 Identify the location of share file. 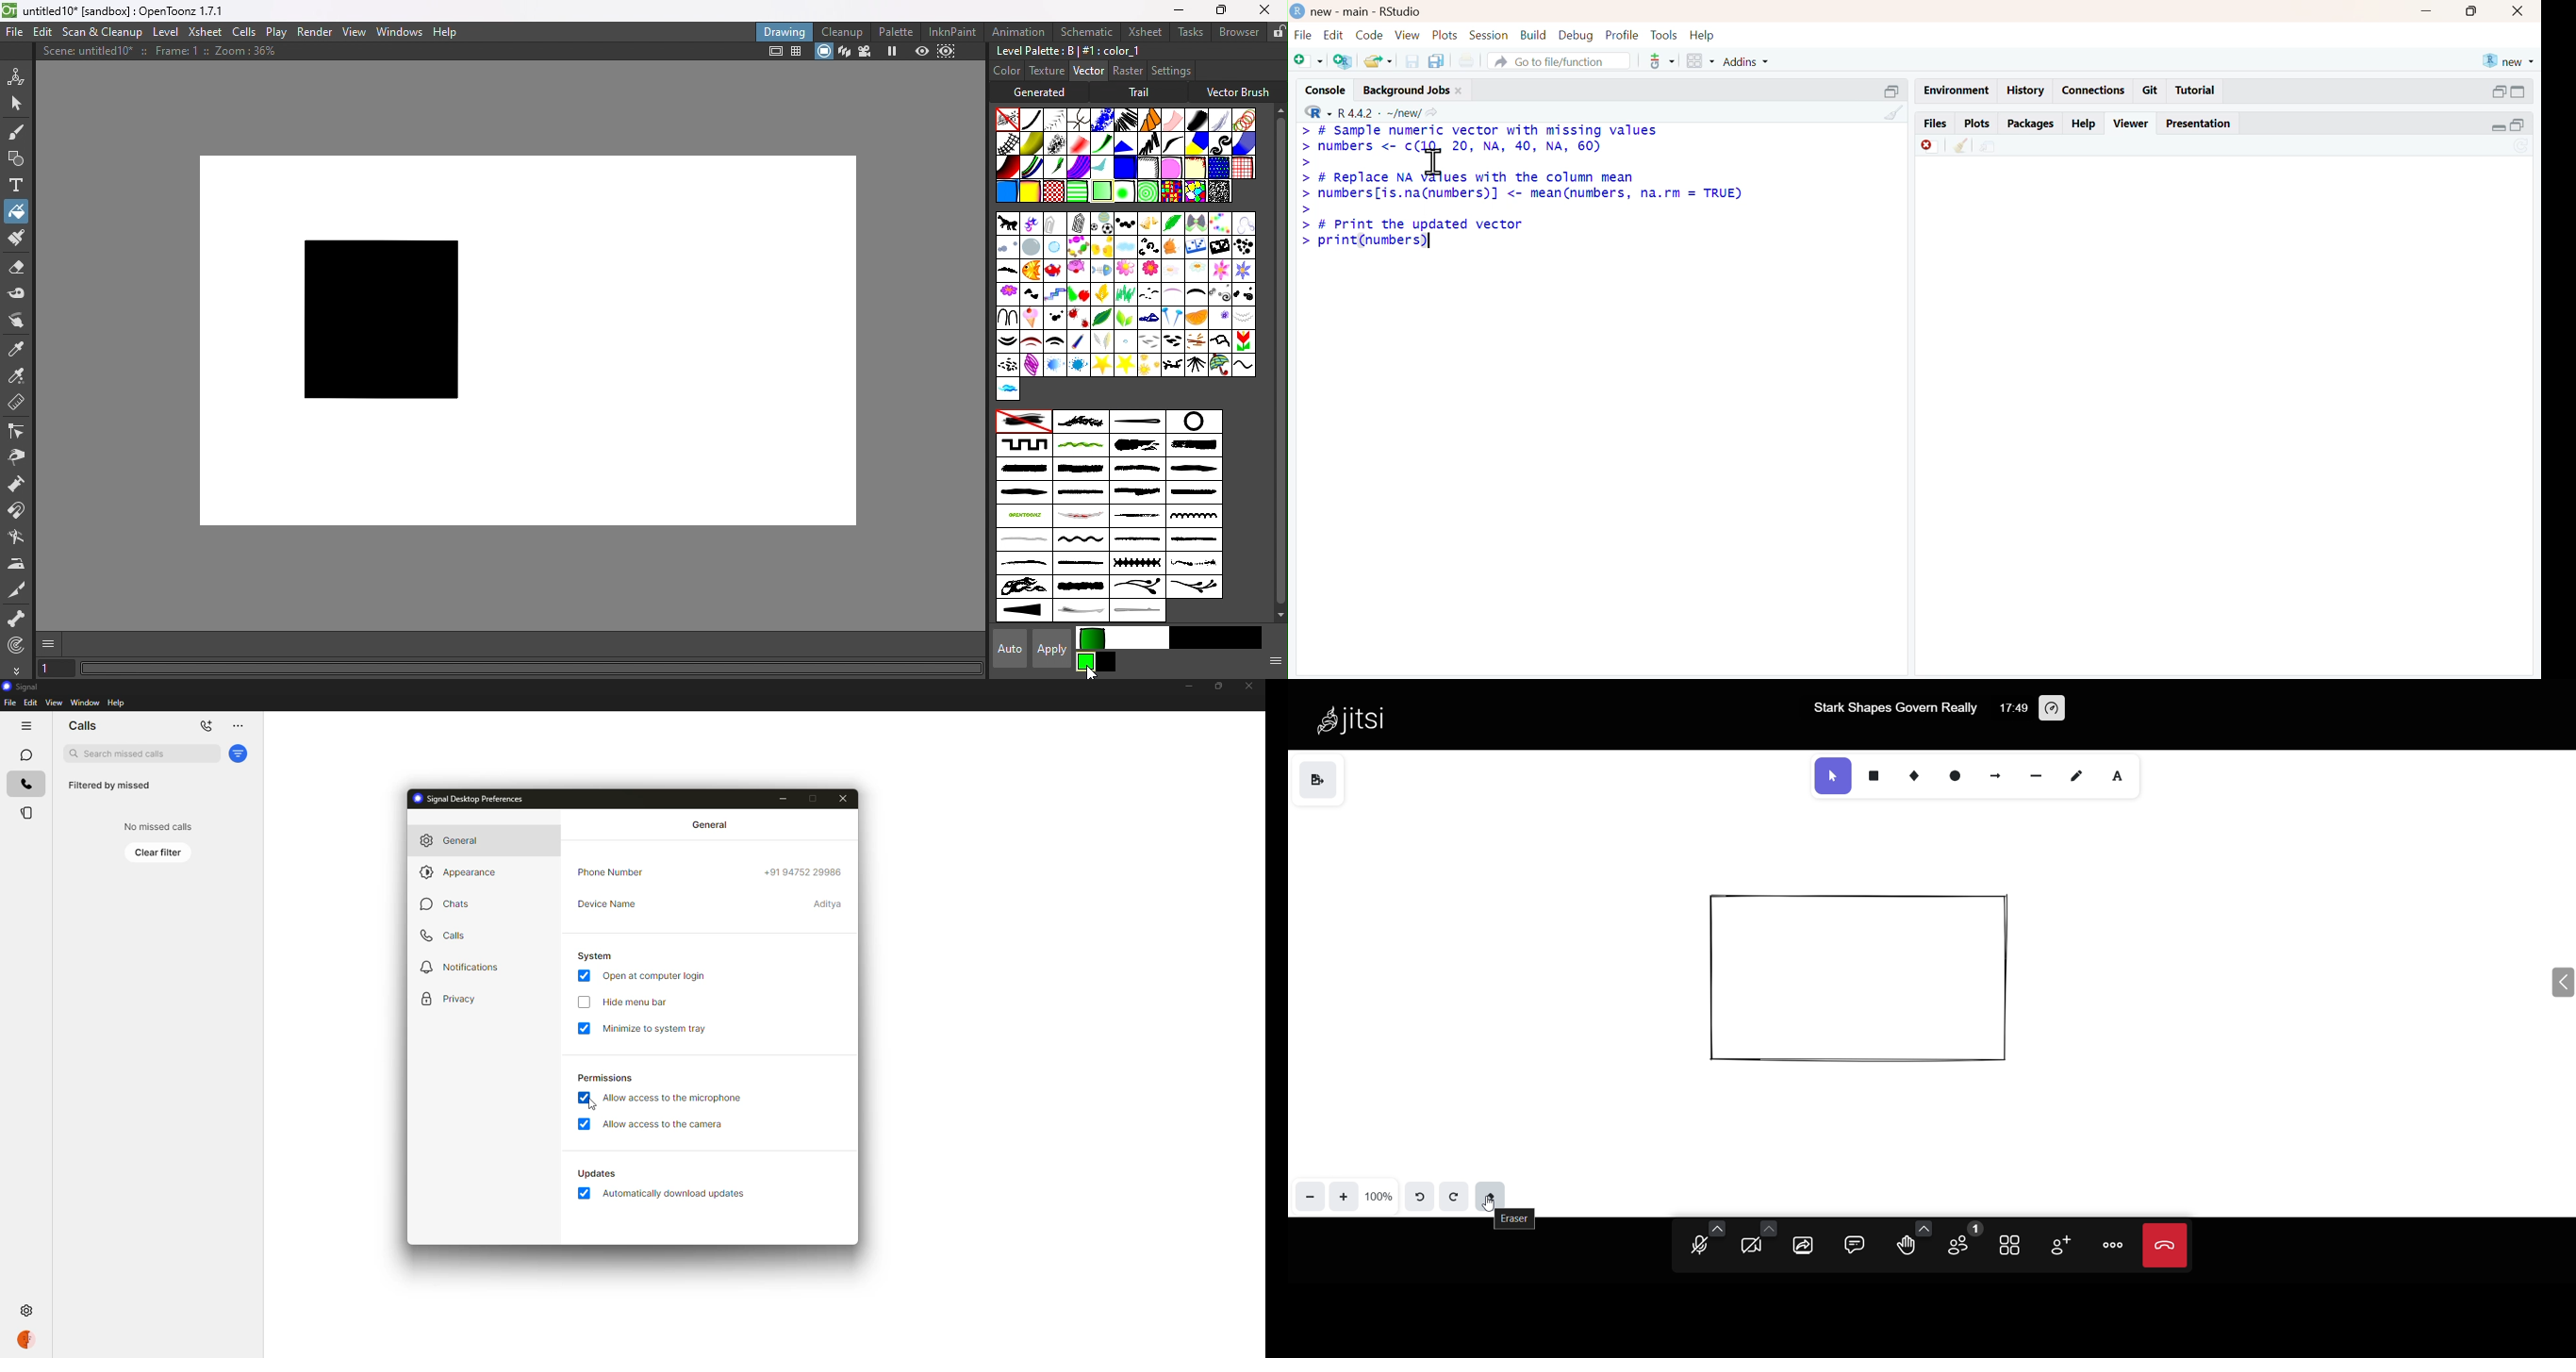
(1991, 147).